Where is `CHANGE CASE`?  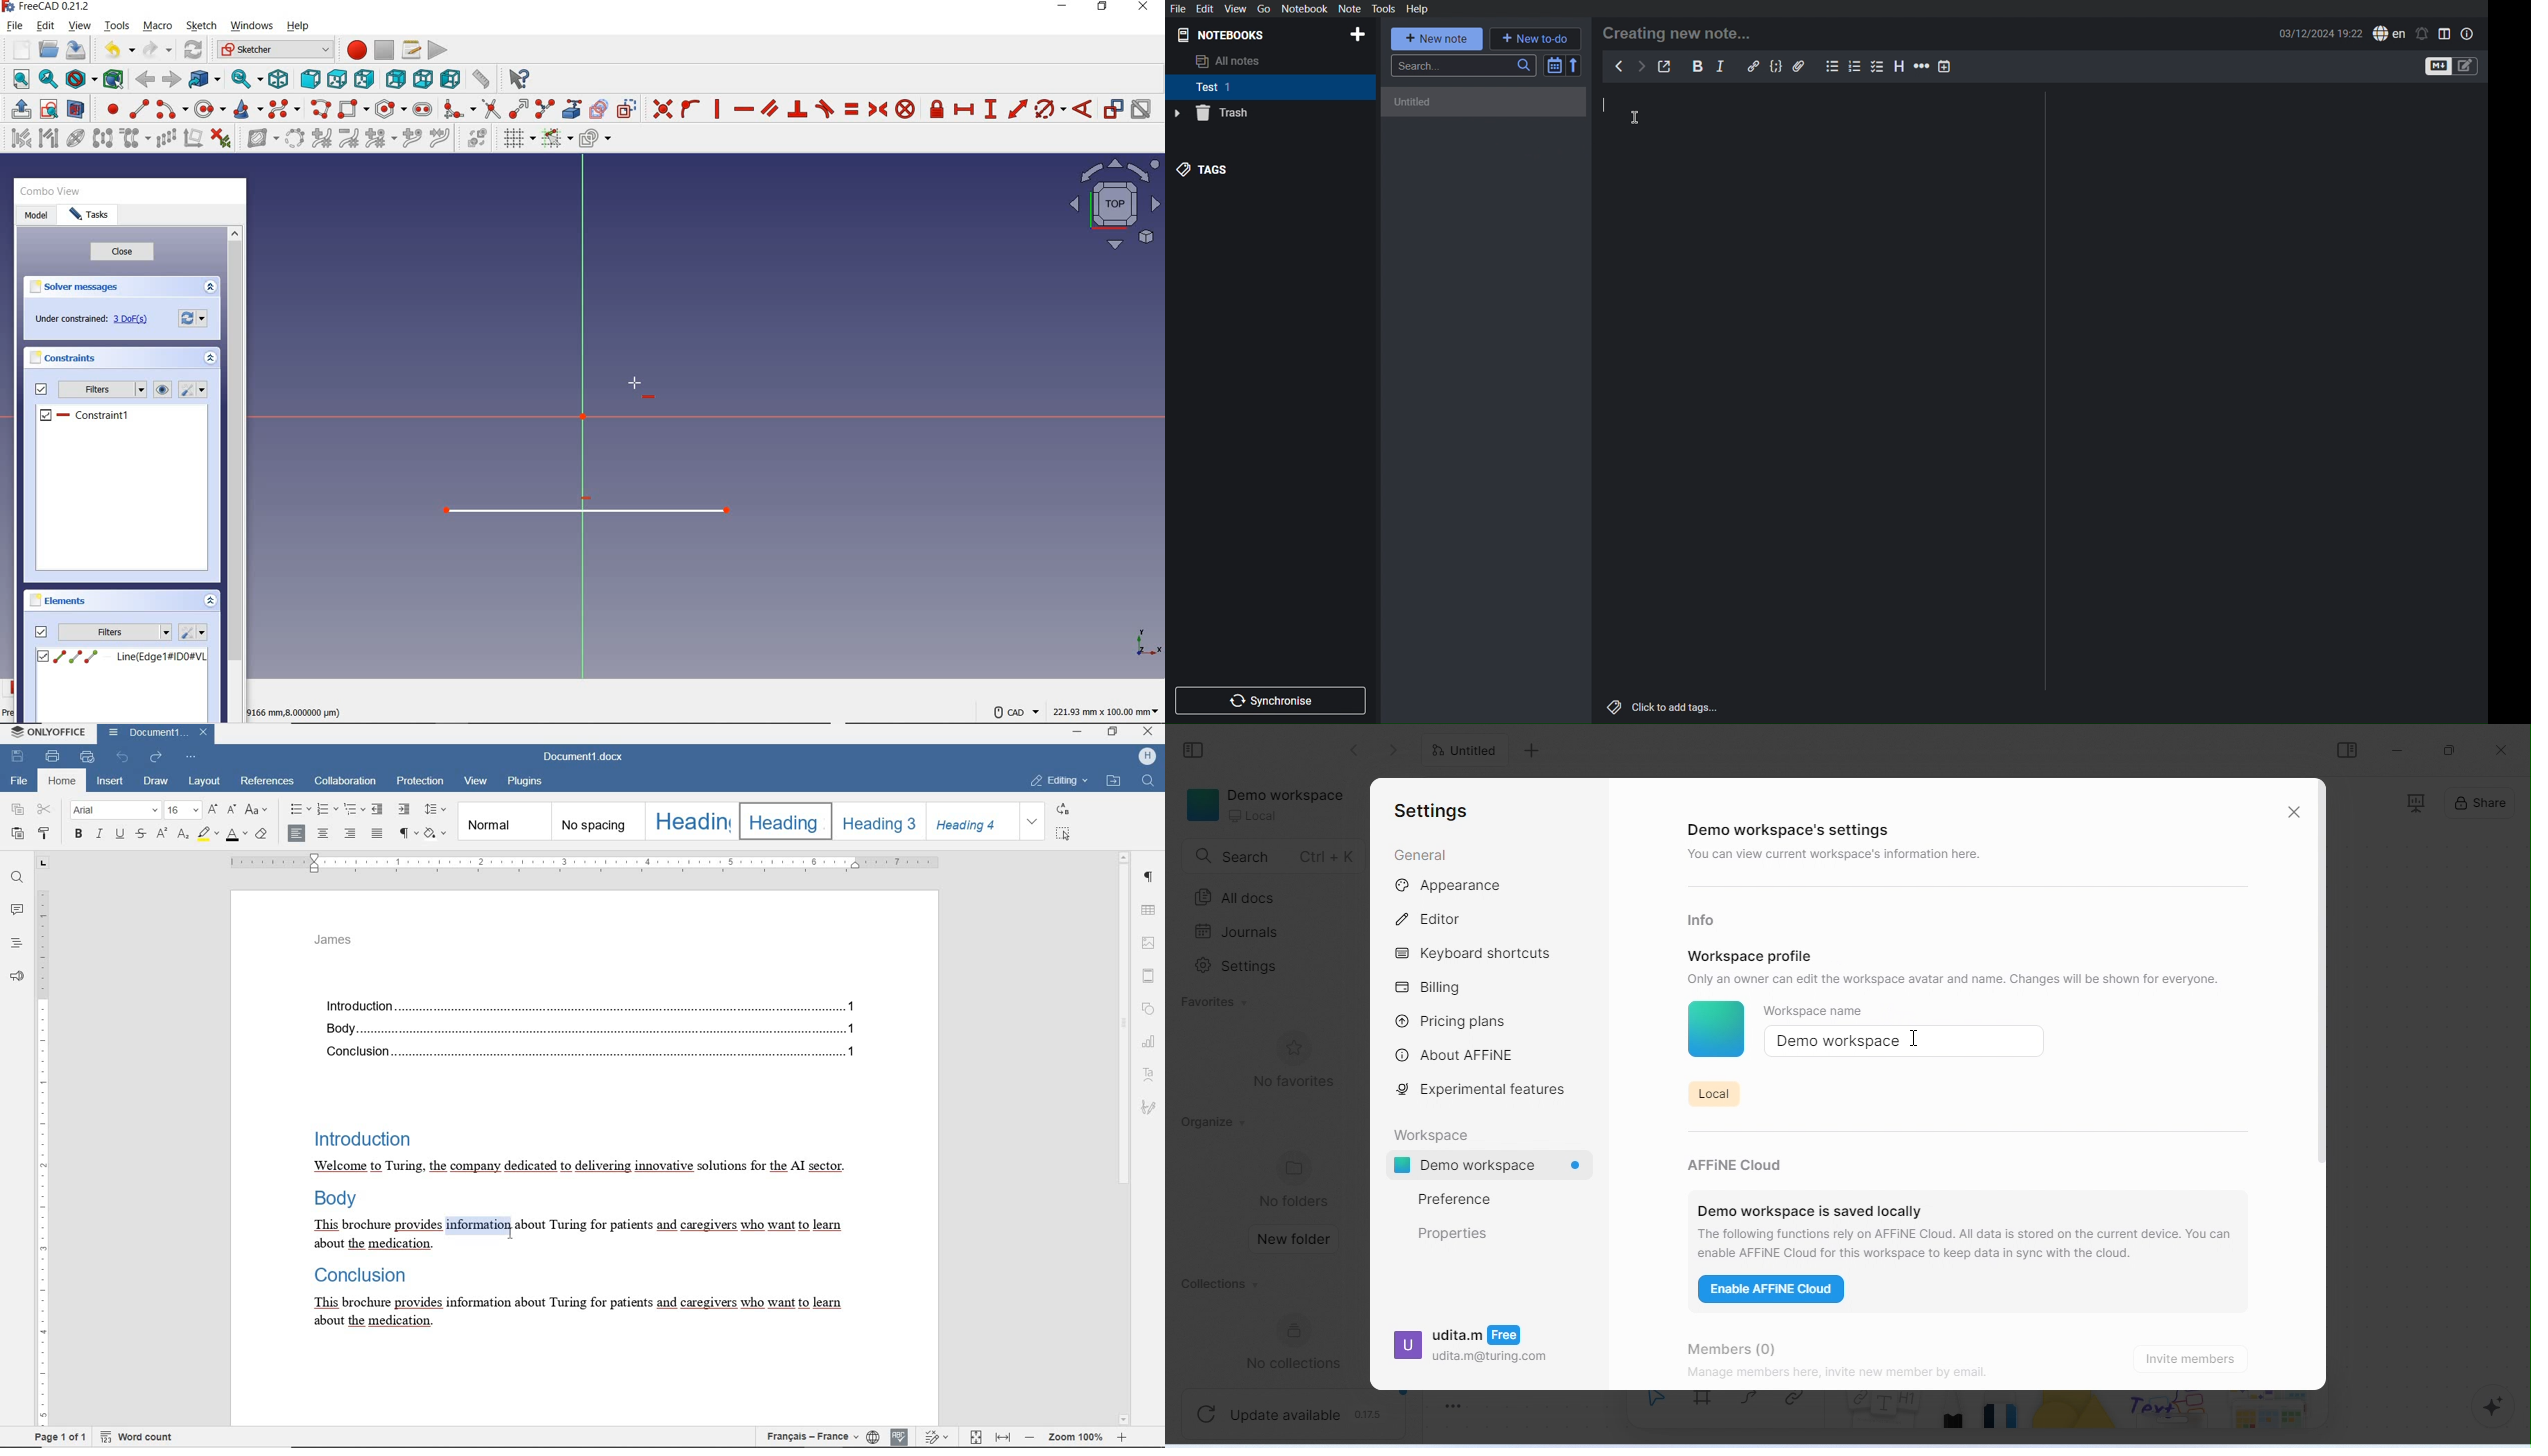
CHANGE CASE is located at coordinates (257, 811).